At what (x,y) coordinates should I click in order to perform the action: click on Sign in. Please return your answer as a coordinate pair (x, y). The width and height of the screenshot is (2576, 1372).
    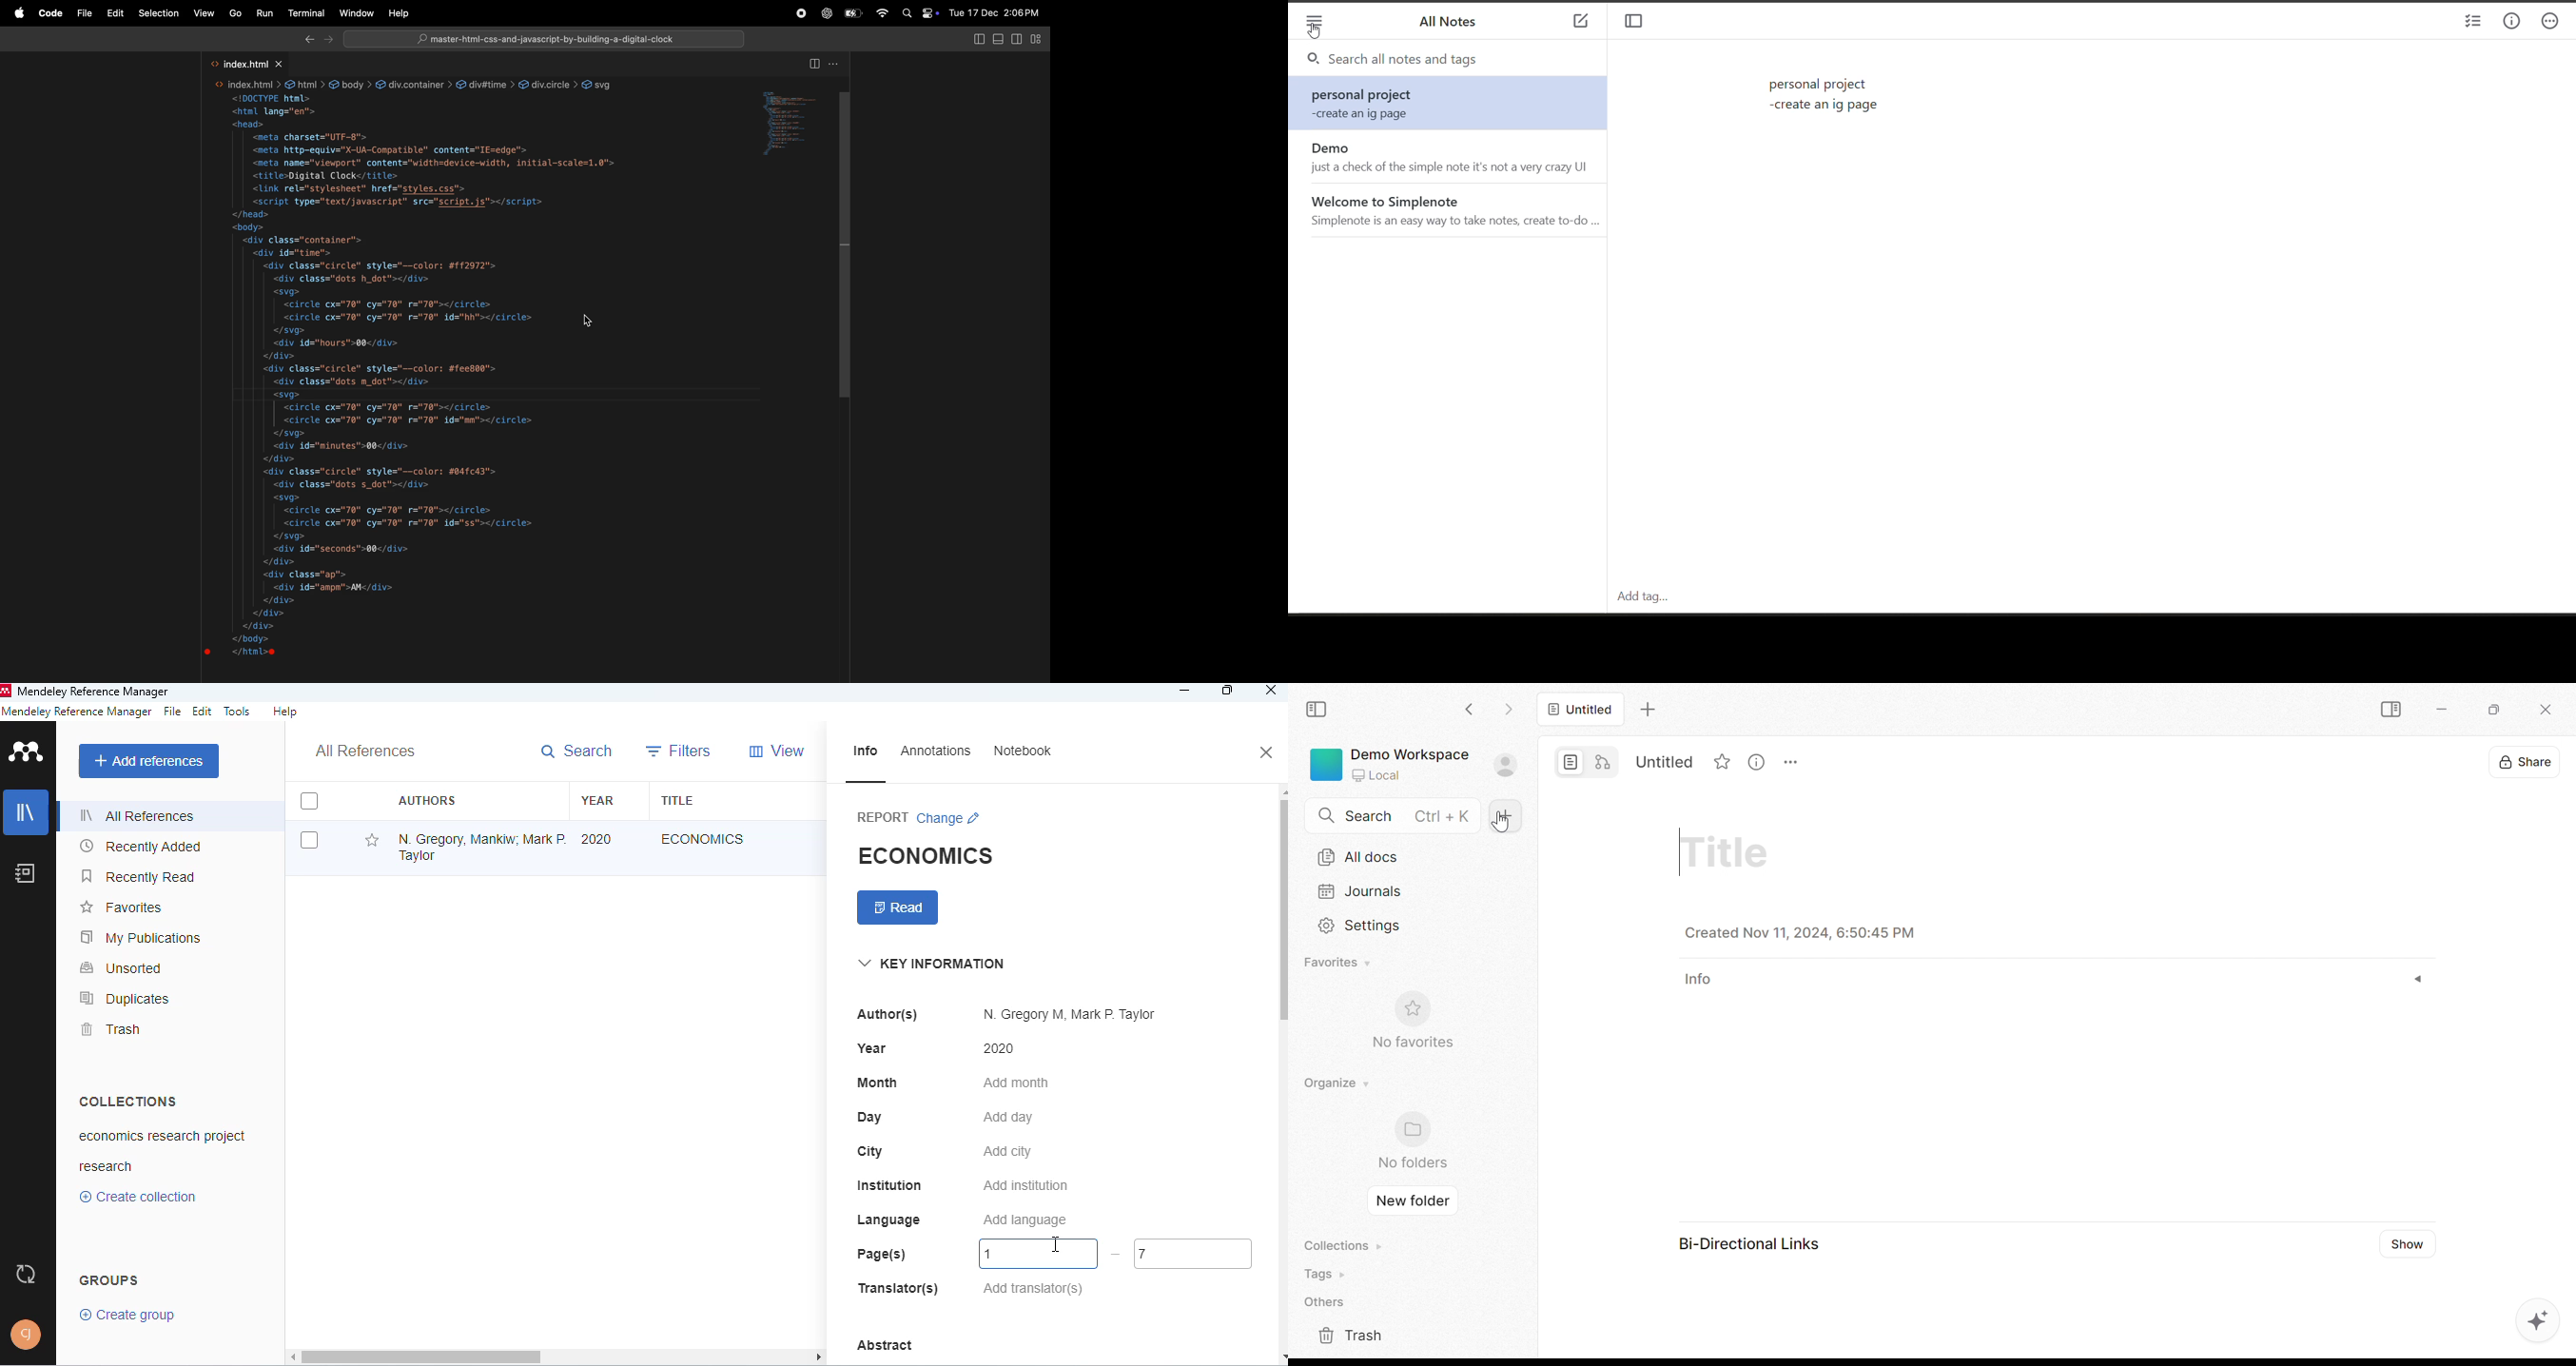
    Looking at the image, I should click on (1505, 766).